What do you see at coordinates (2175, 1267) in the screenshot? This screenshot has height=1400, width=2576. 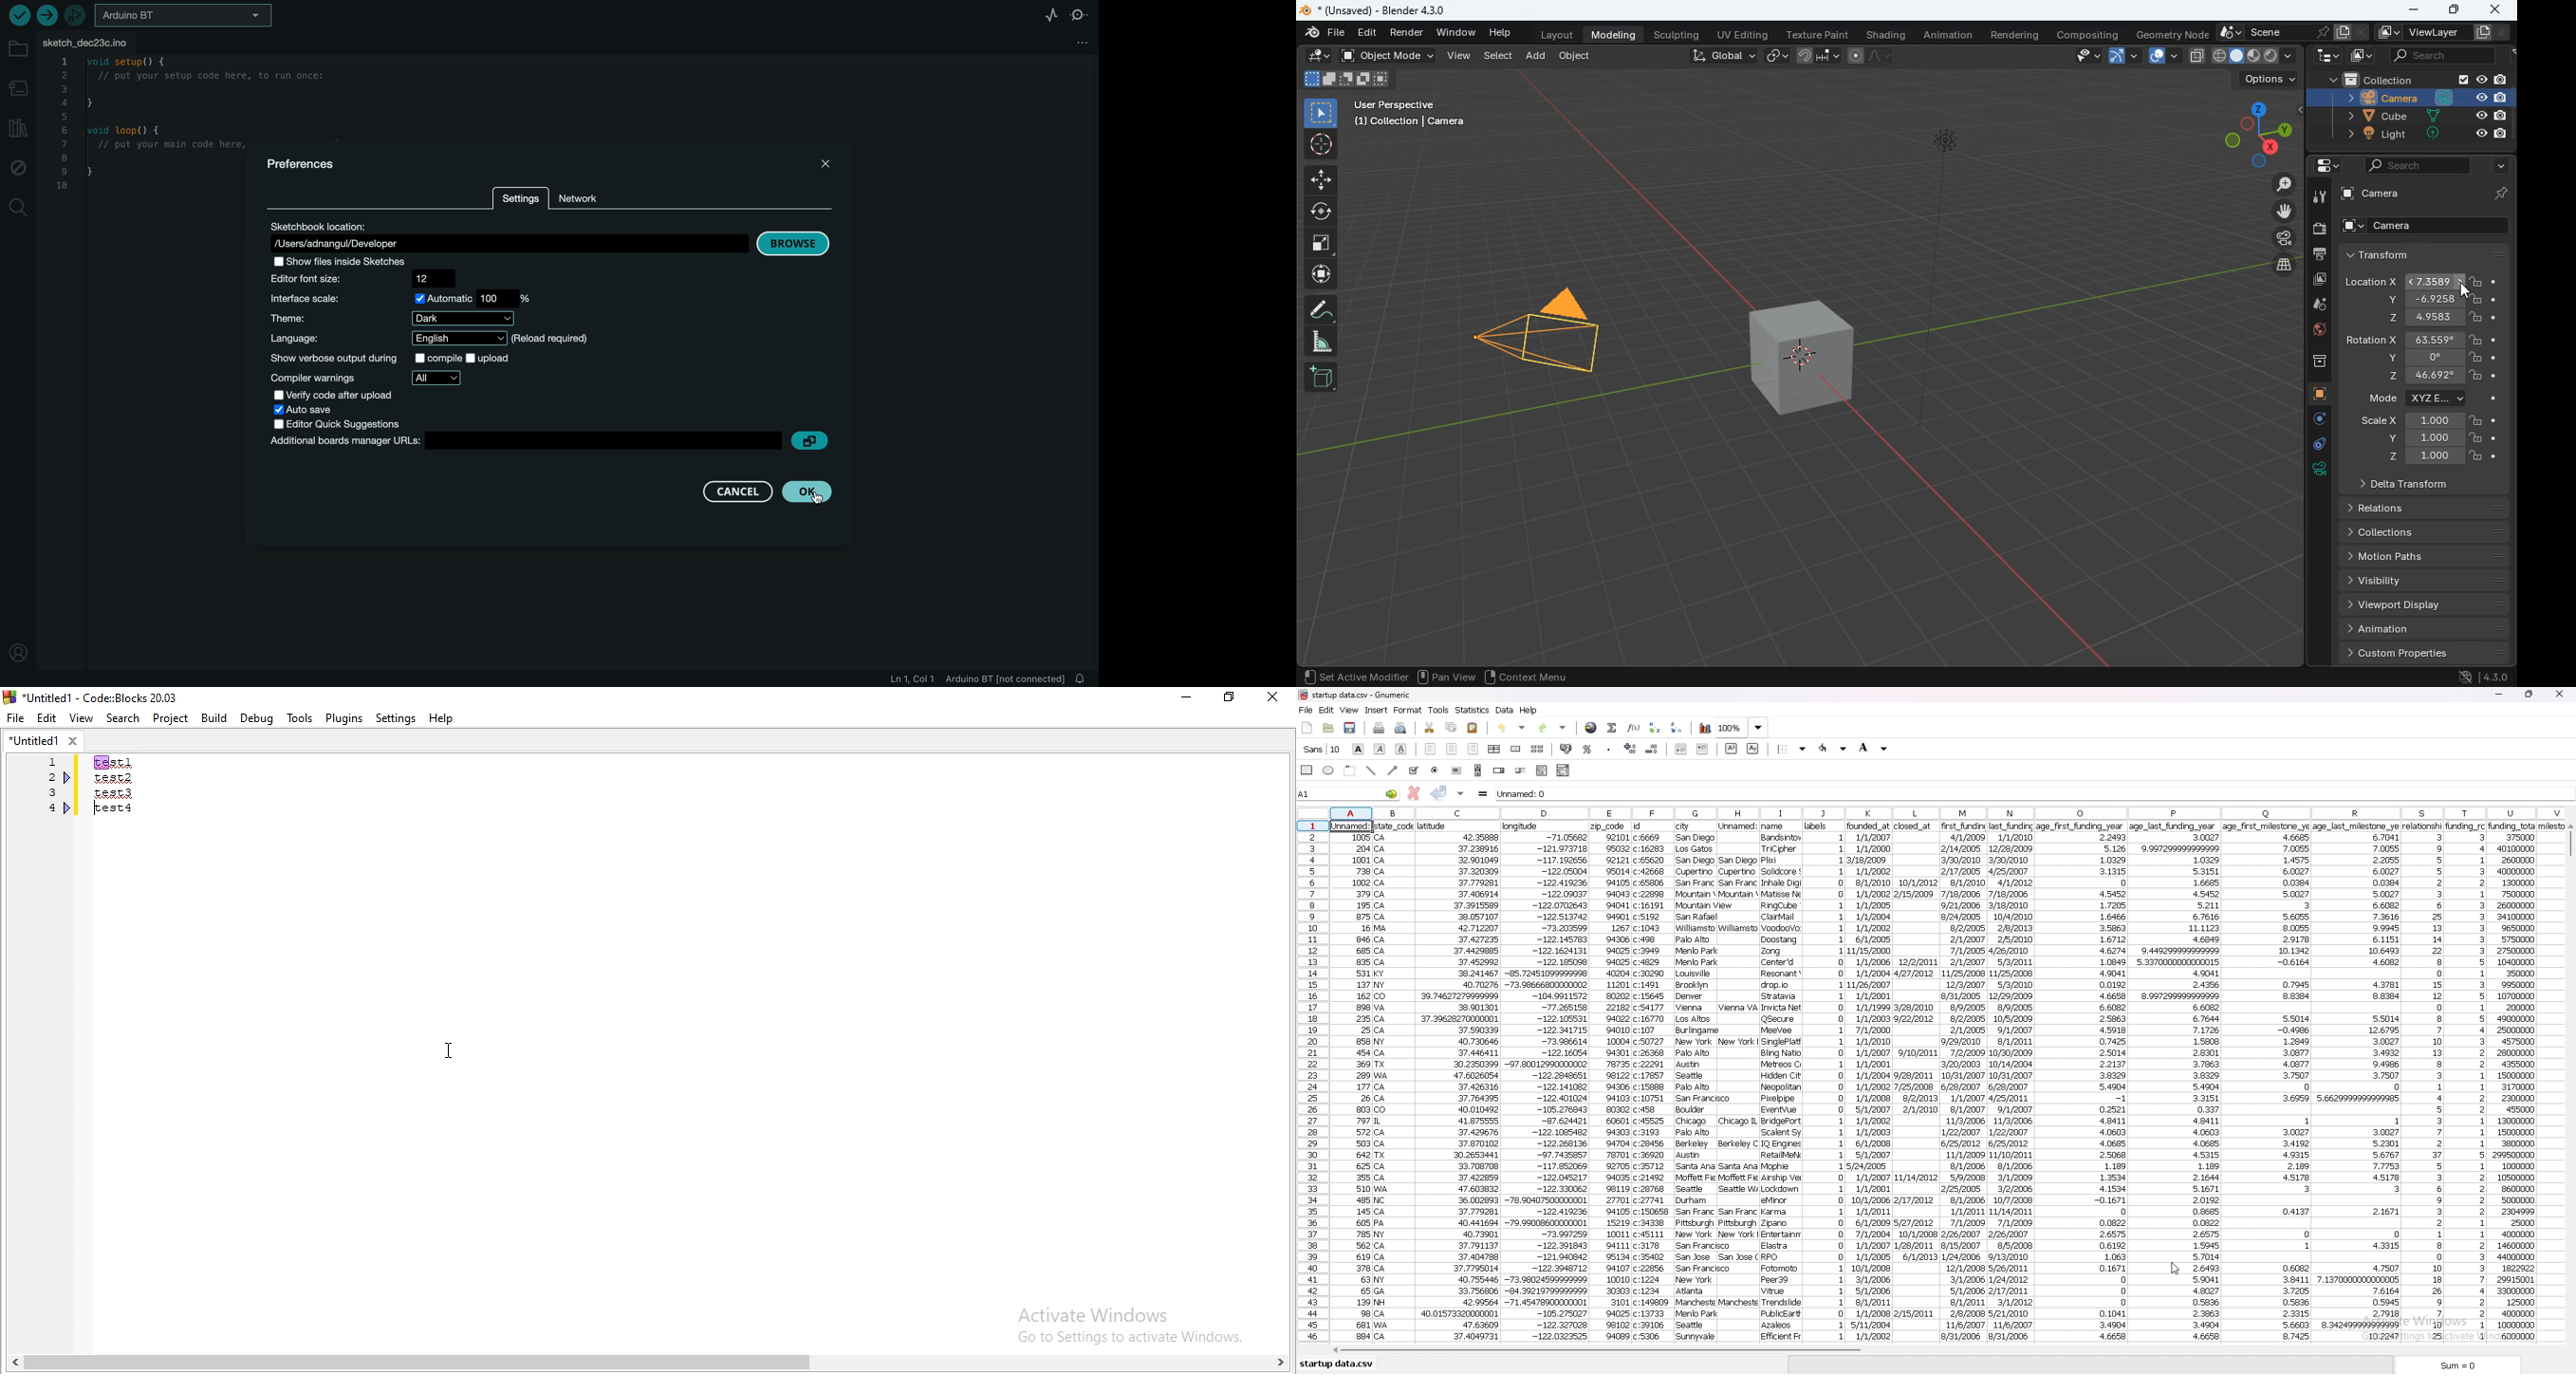 I see `cursor` at bounding box center [2175, 1267].